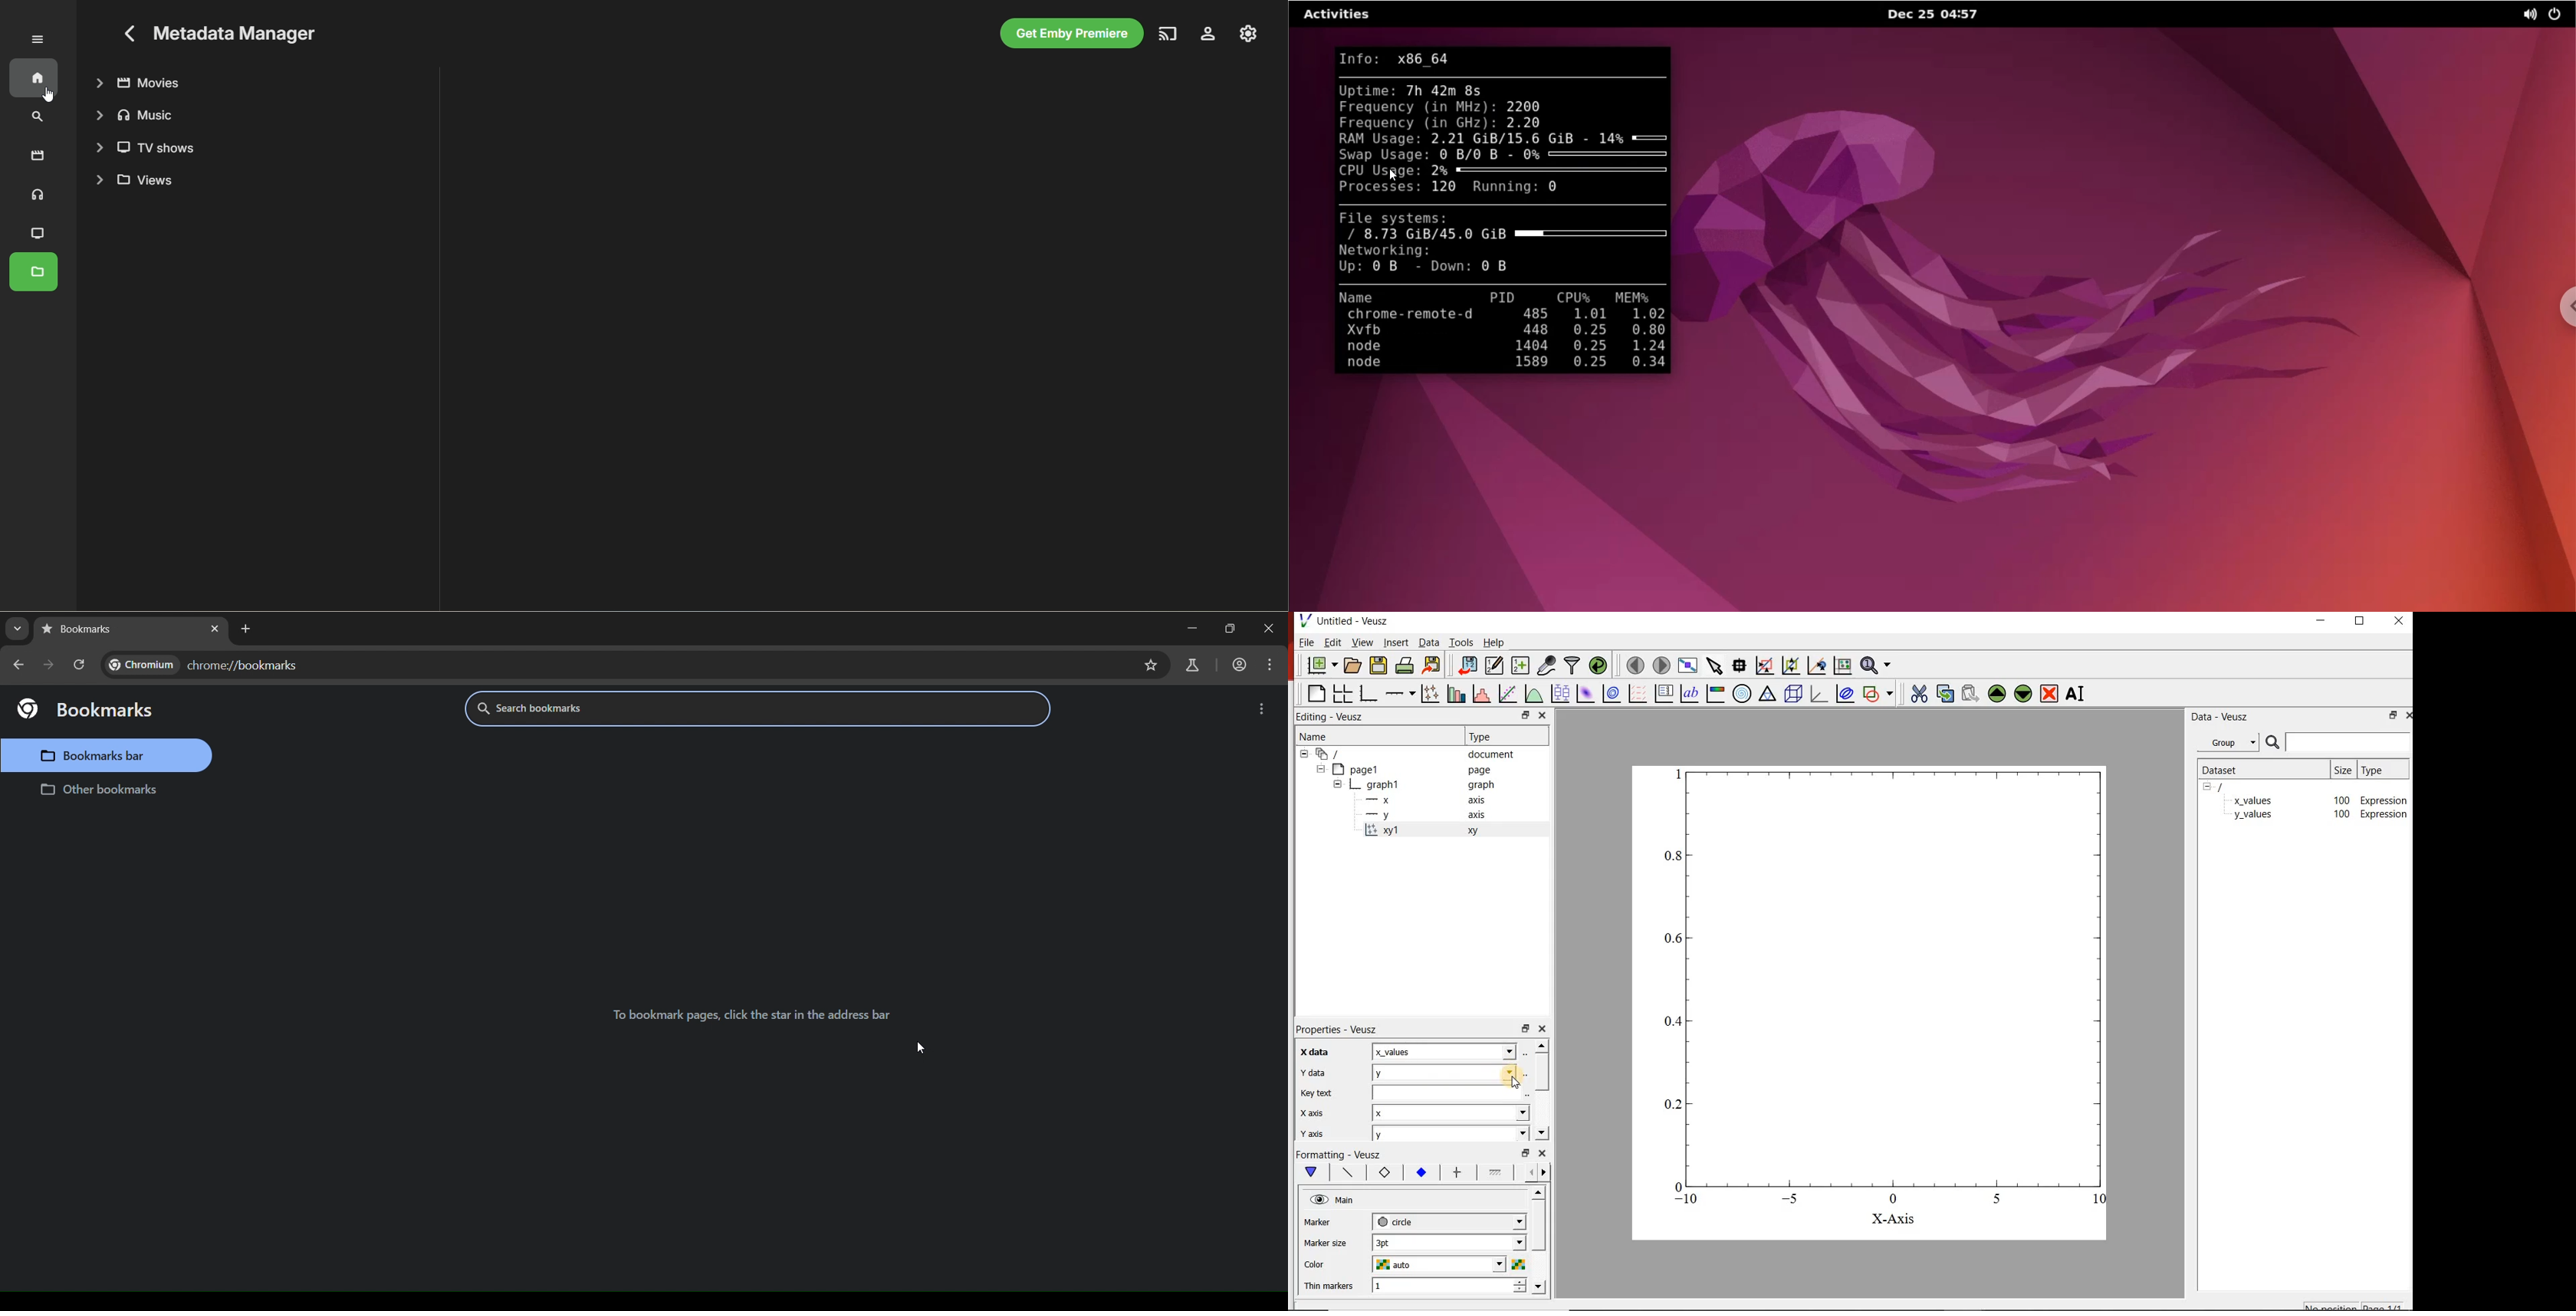 This screenshot has width=2576, height=1316. I want to click on Untitled - Veusz, so click(1353, 621).